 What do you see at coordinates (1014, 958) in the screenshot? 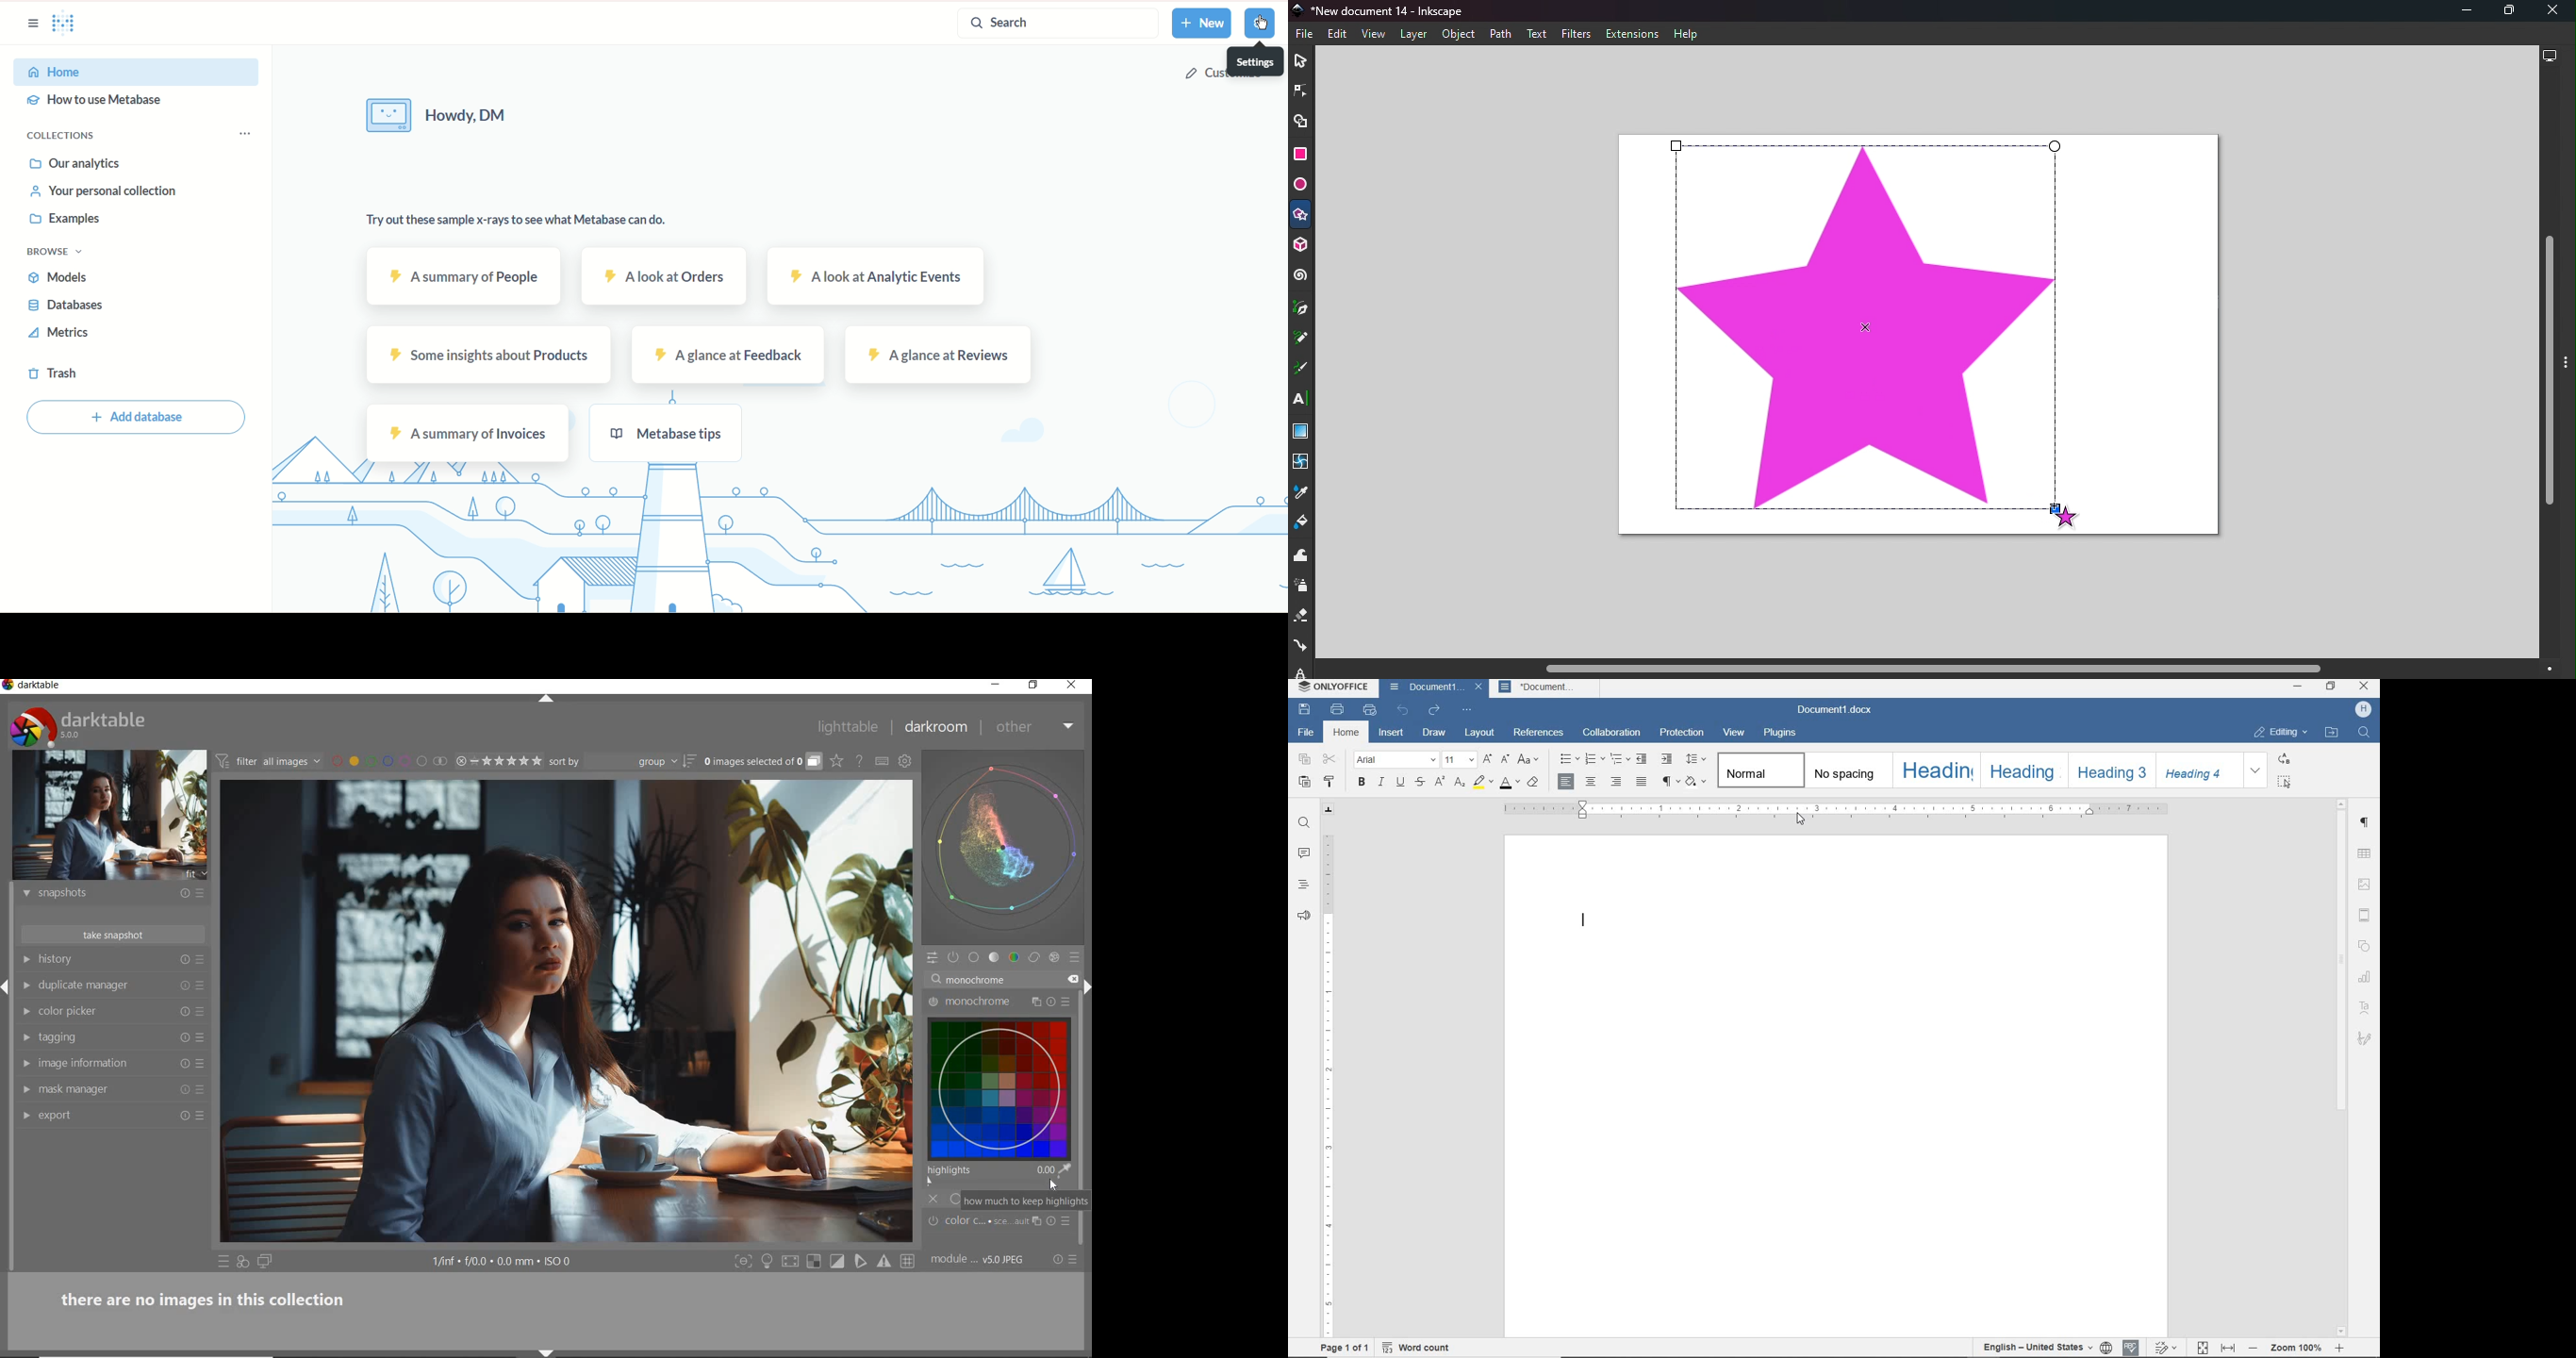
I see `color` at bounding box center [1014, 958].